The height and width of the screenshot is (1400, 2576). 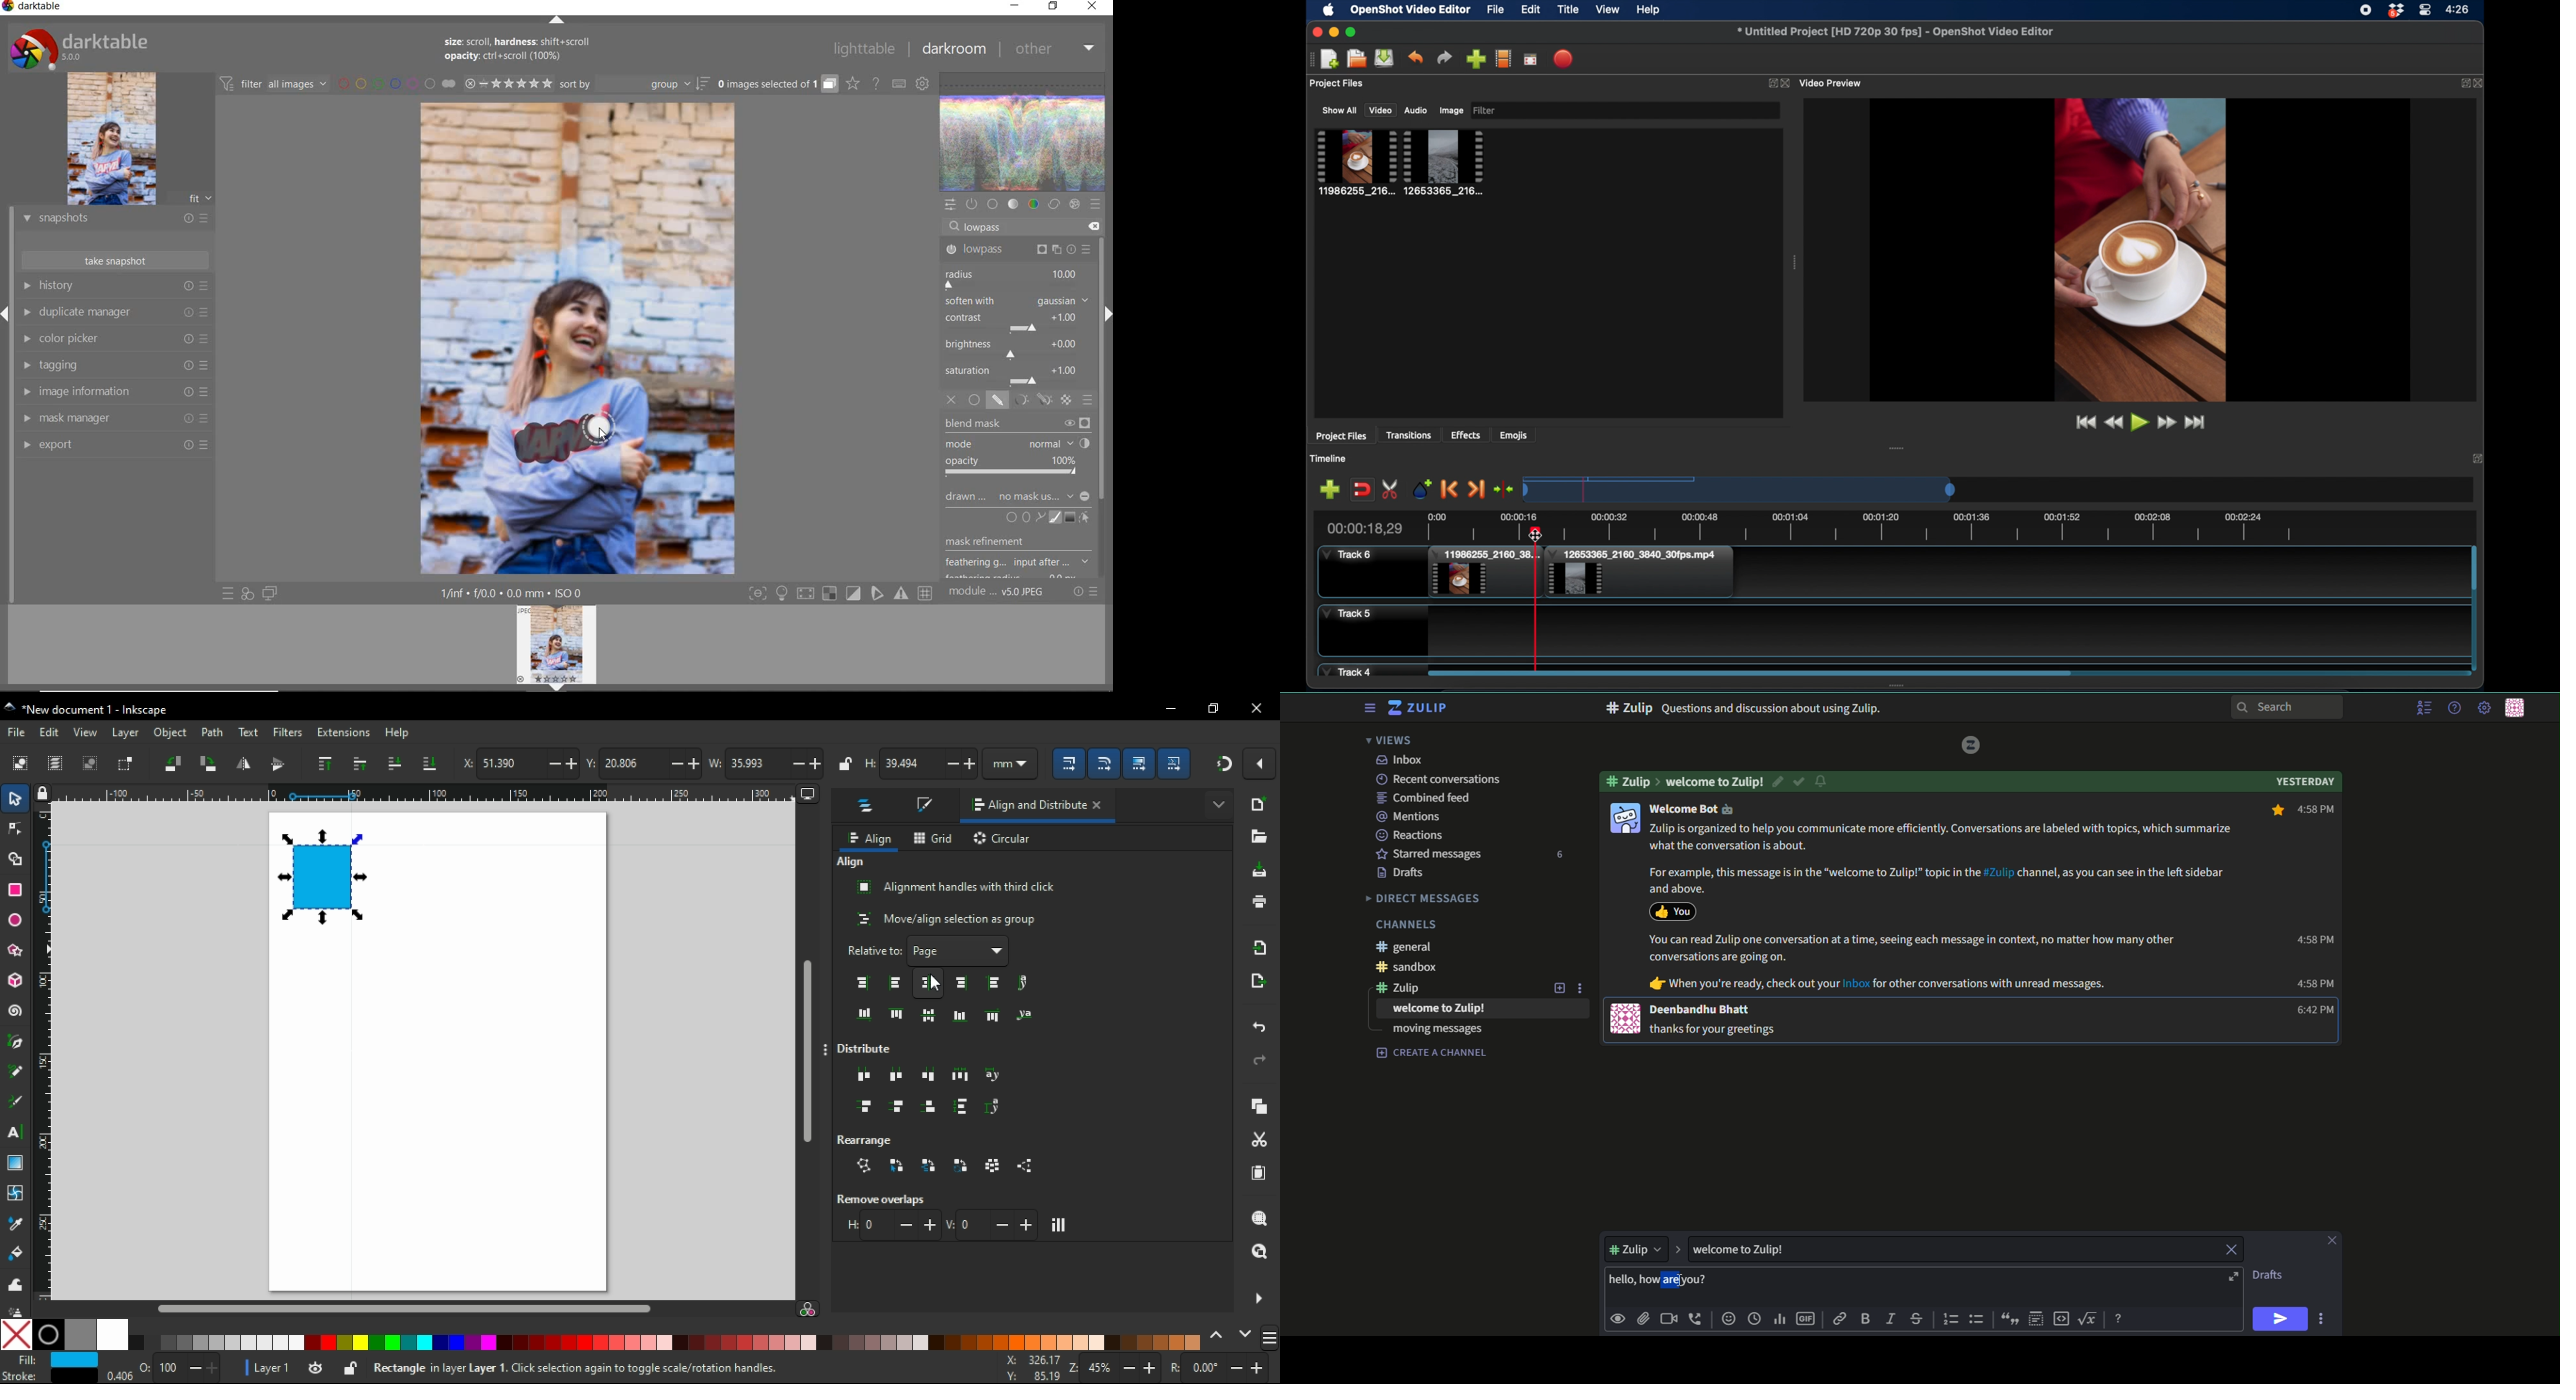 I want to click on message formatting, so click(x=2120, y=1317).